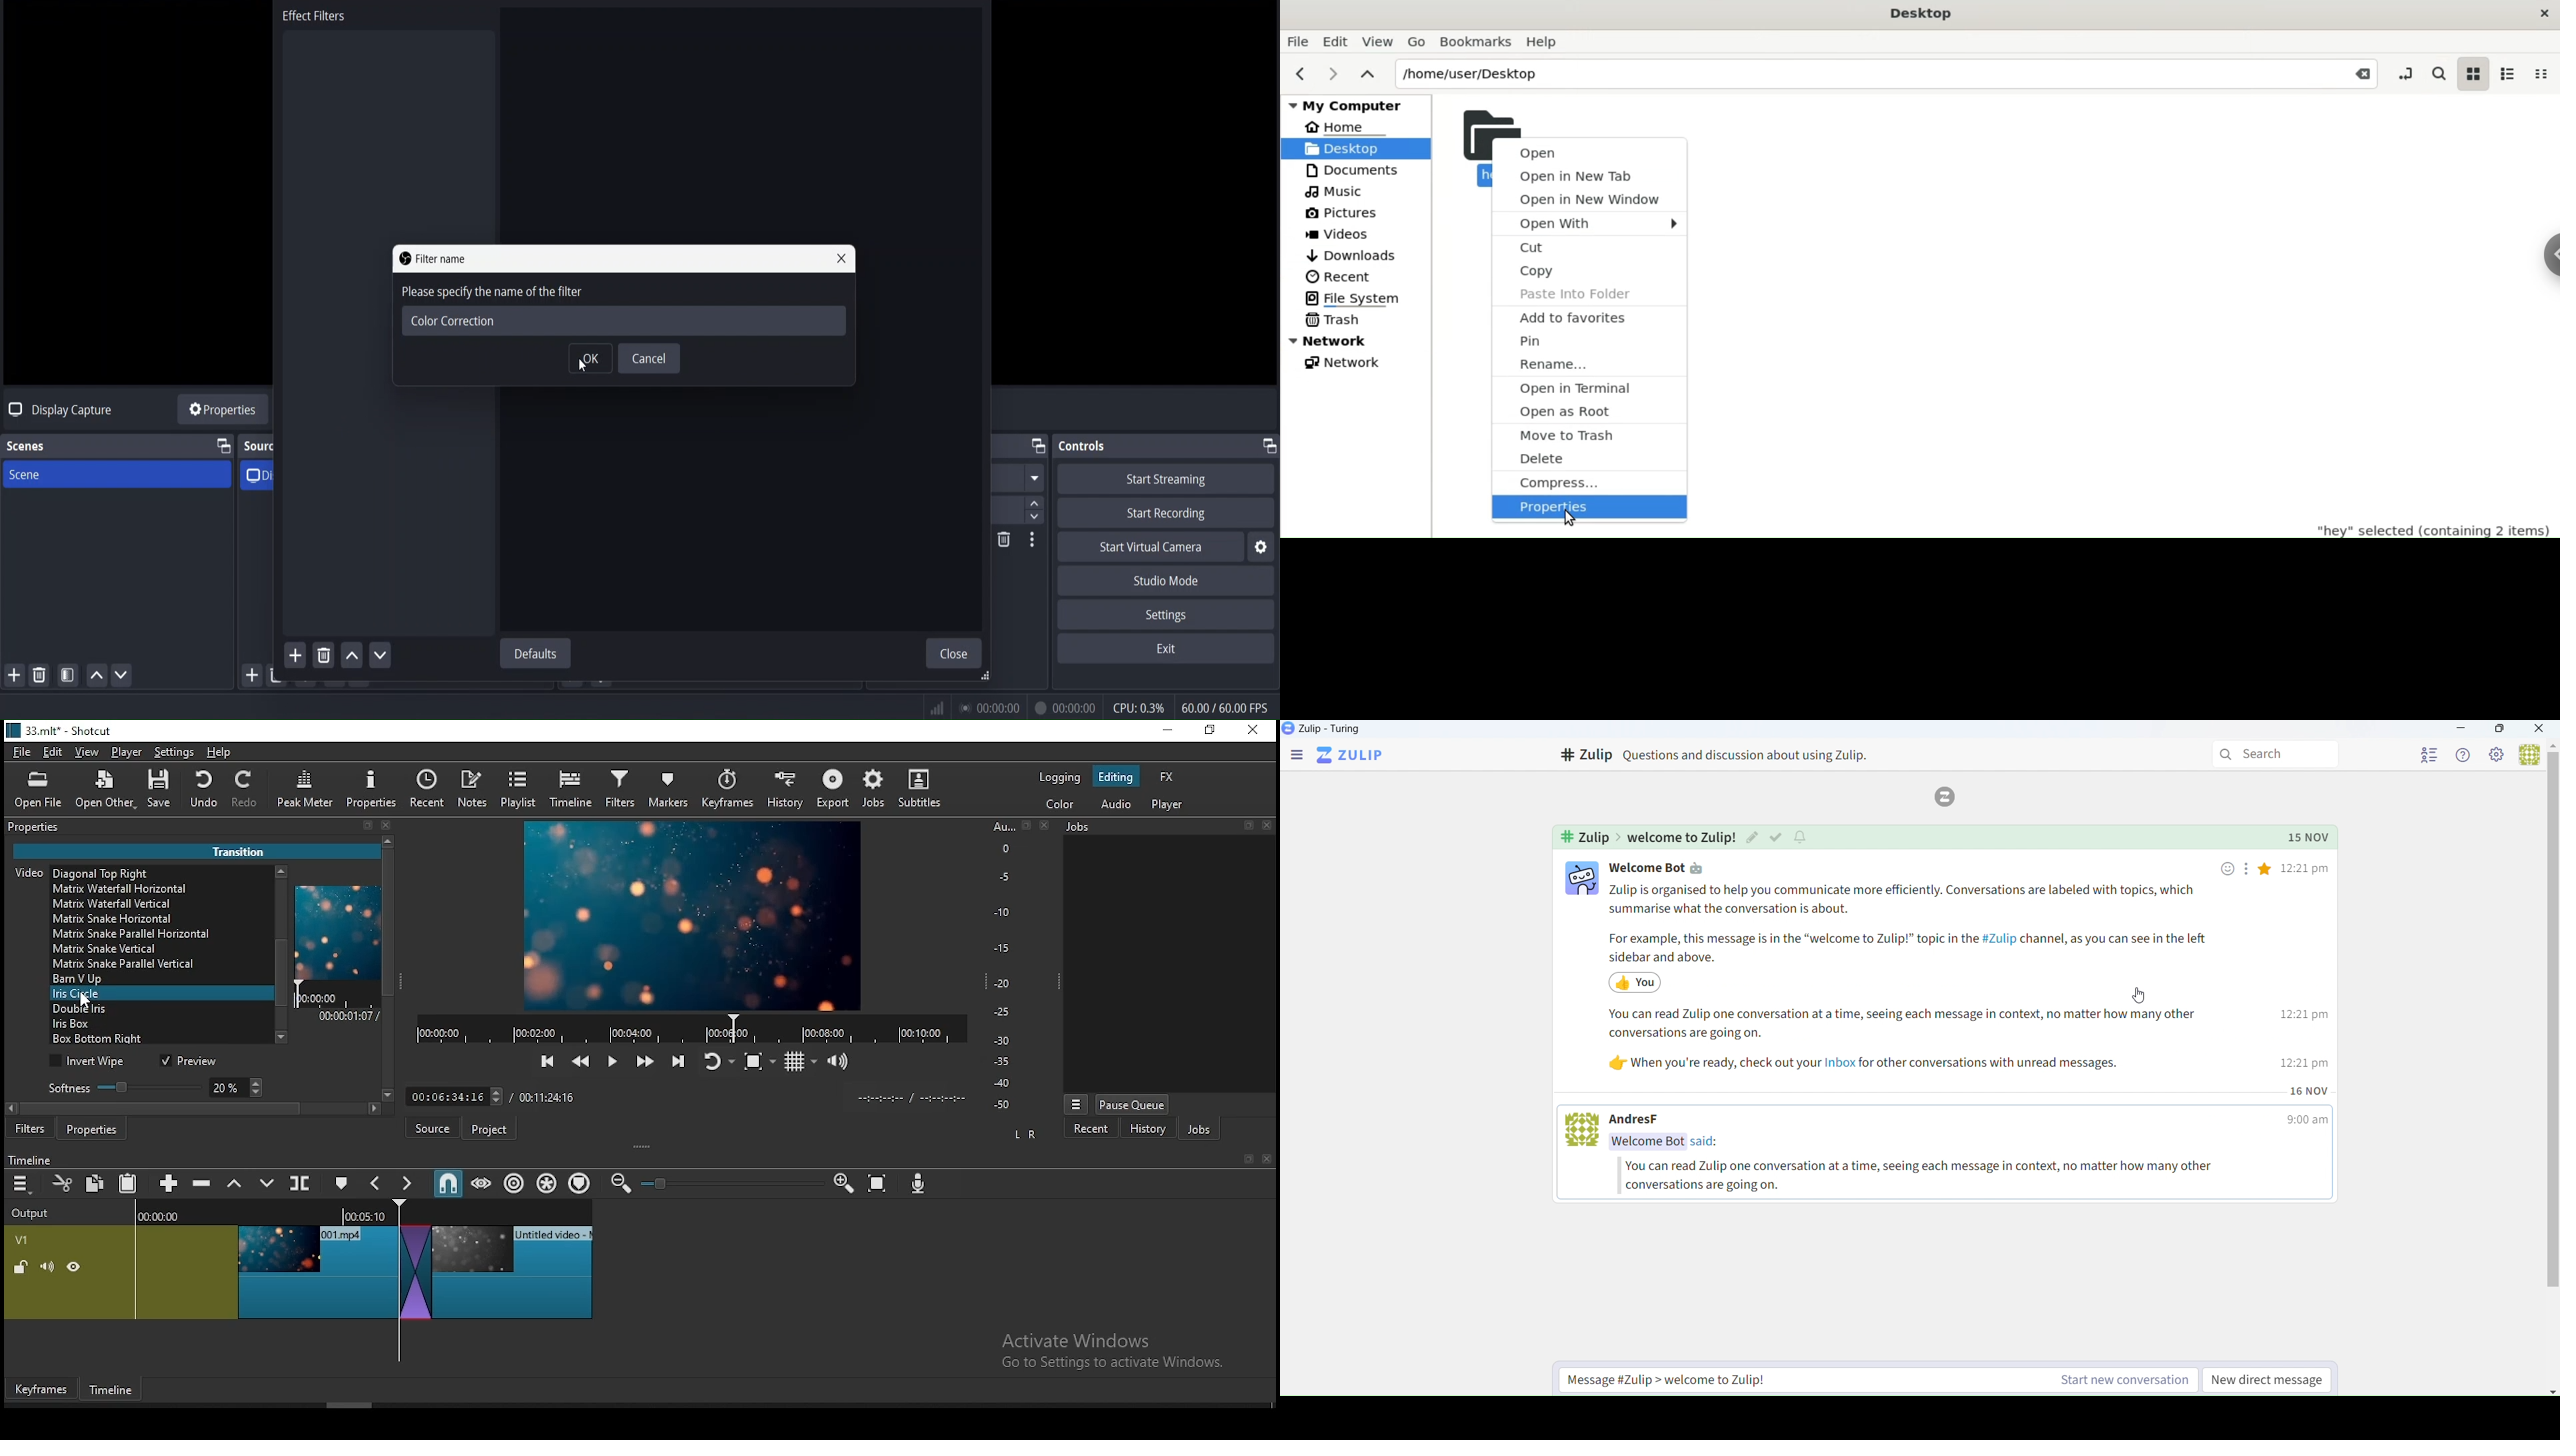  What do you see at coordinates (1227, 707) in the screenshot?
I see `fps` at bounding box center [1227, 707].